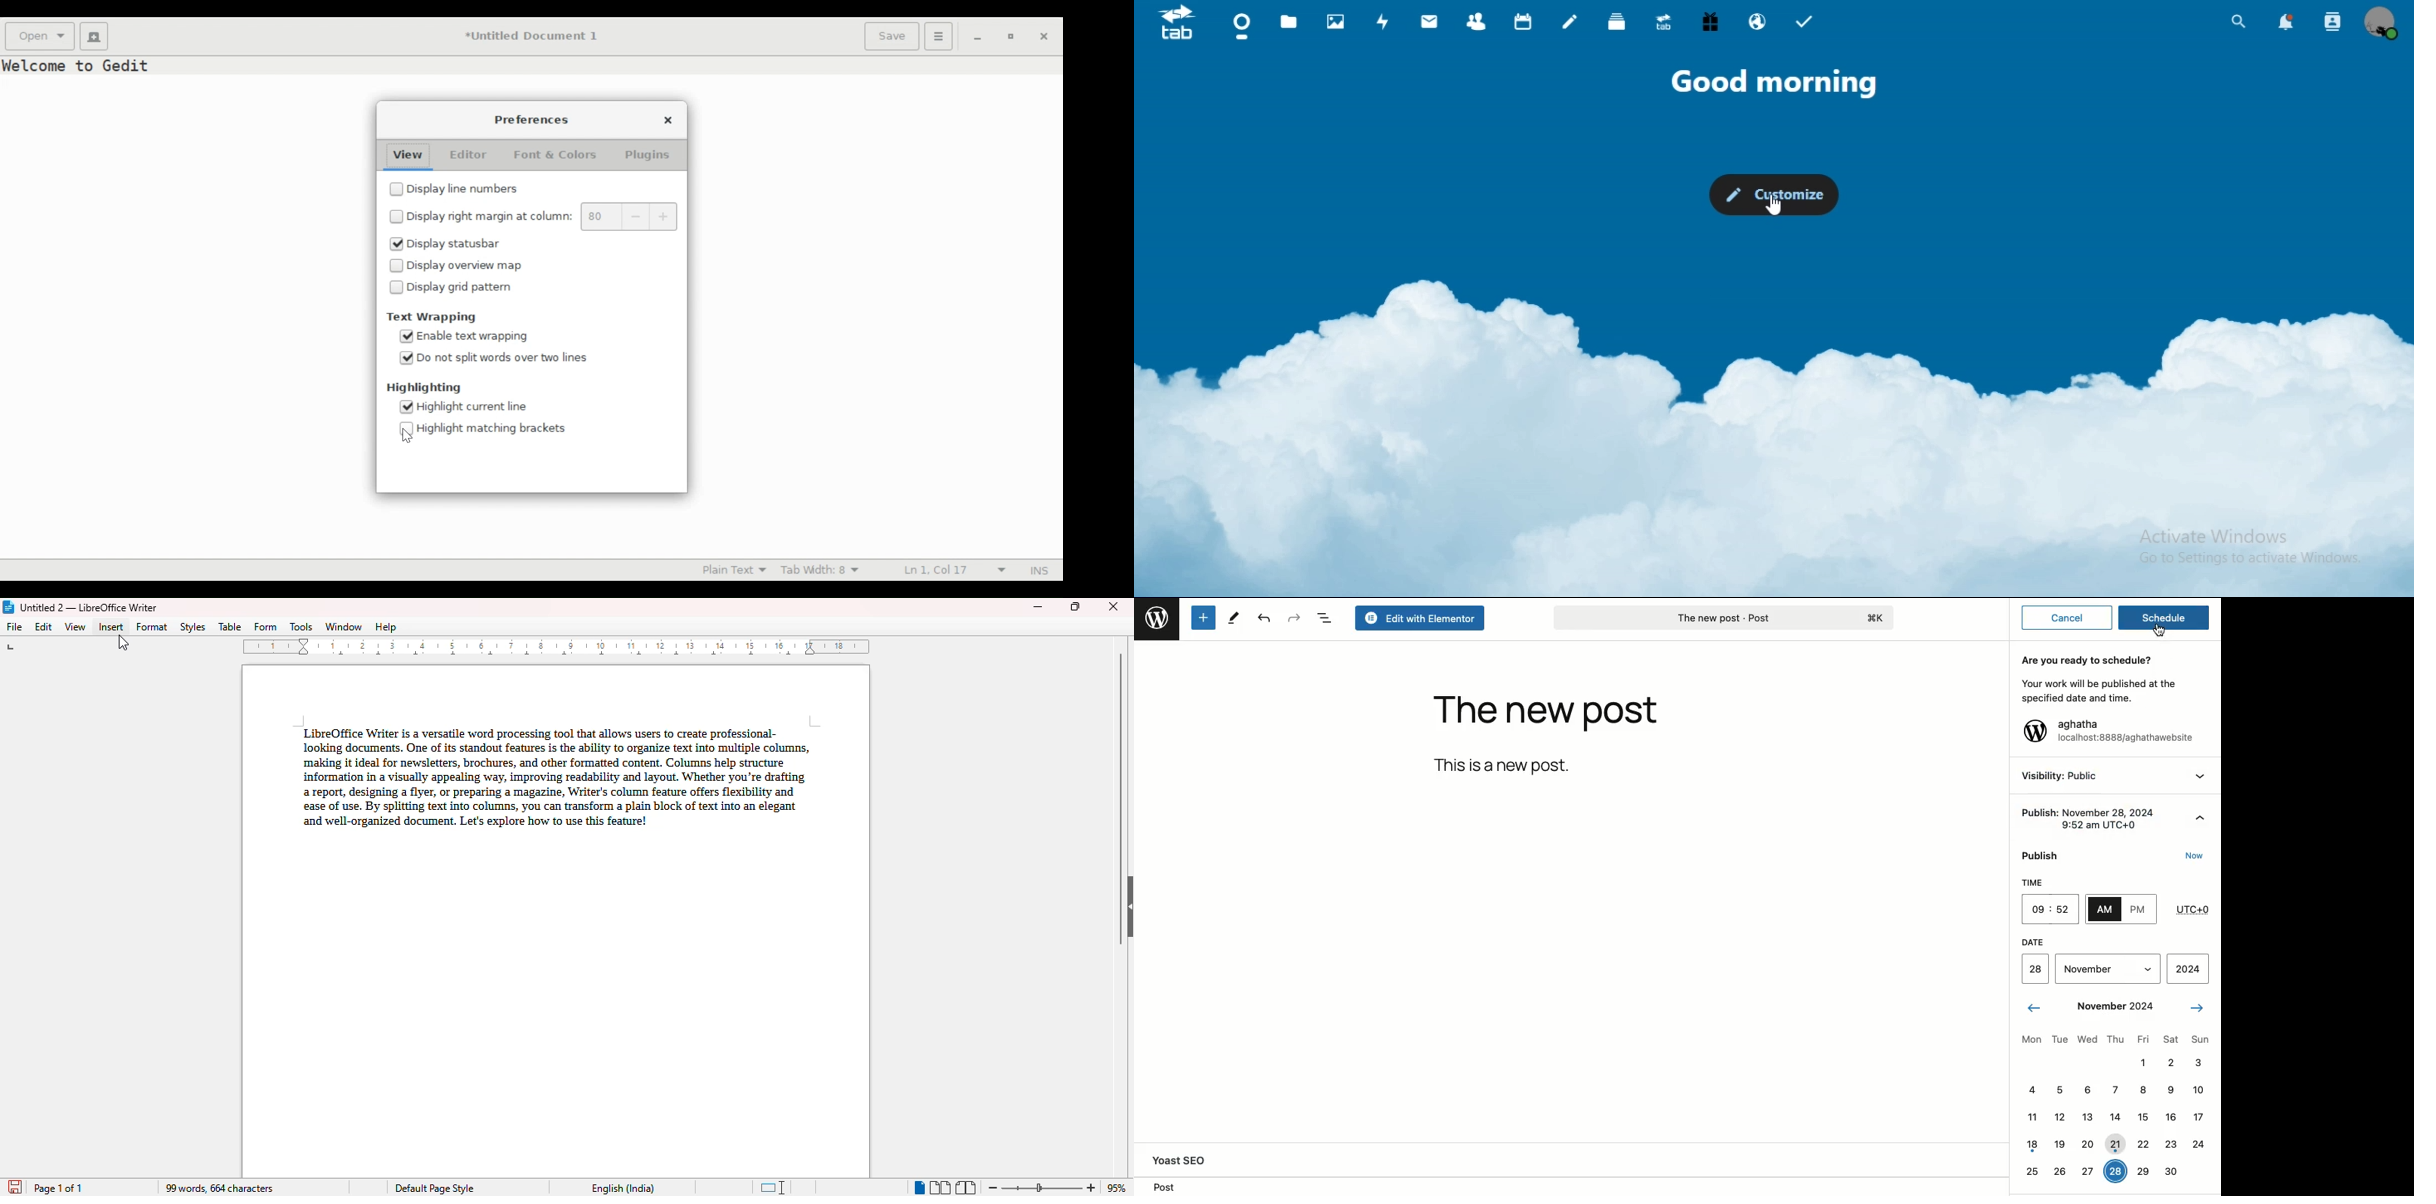 This screenshot has height=1204, width=2436. I want to click on AM, so click(2105, 909).